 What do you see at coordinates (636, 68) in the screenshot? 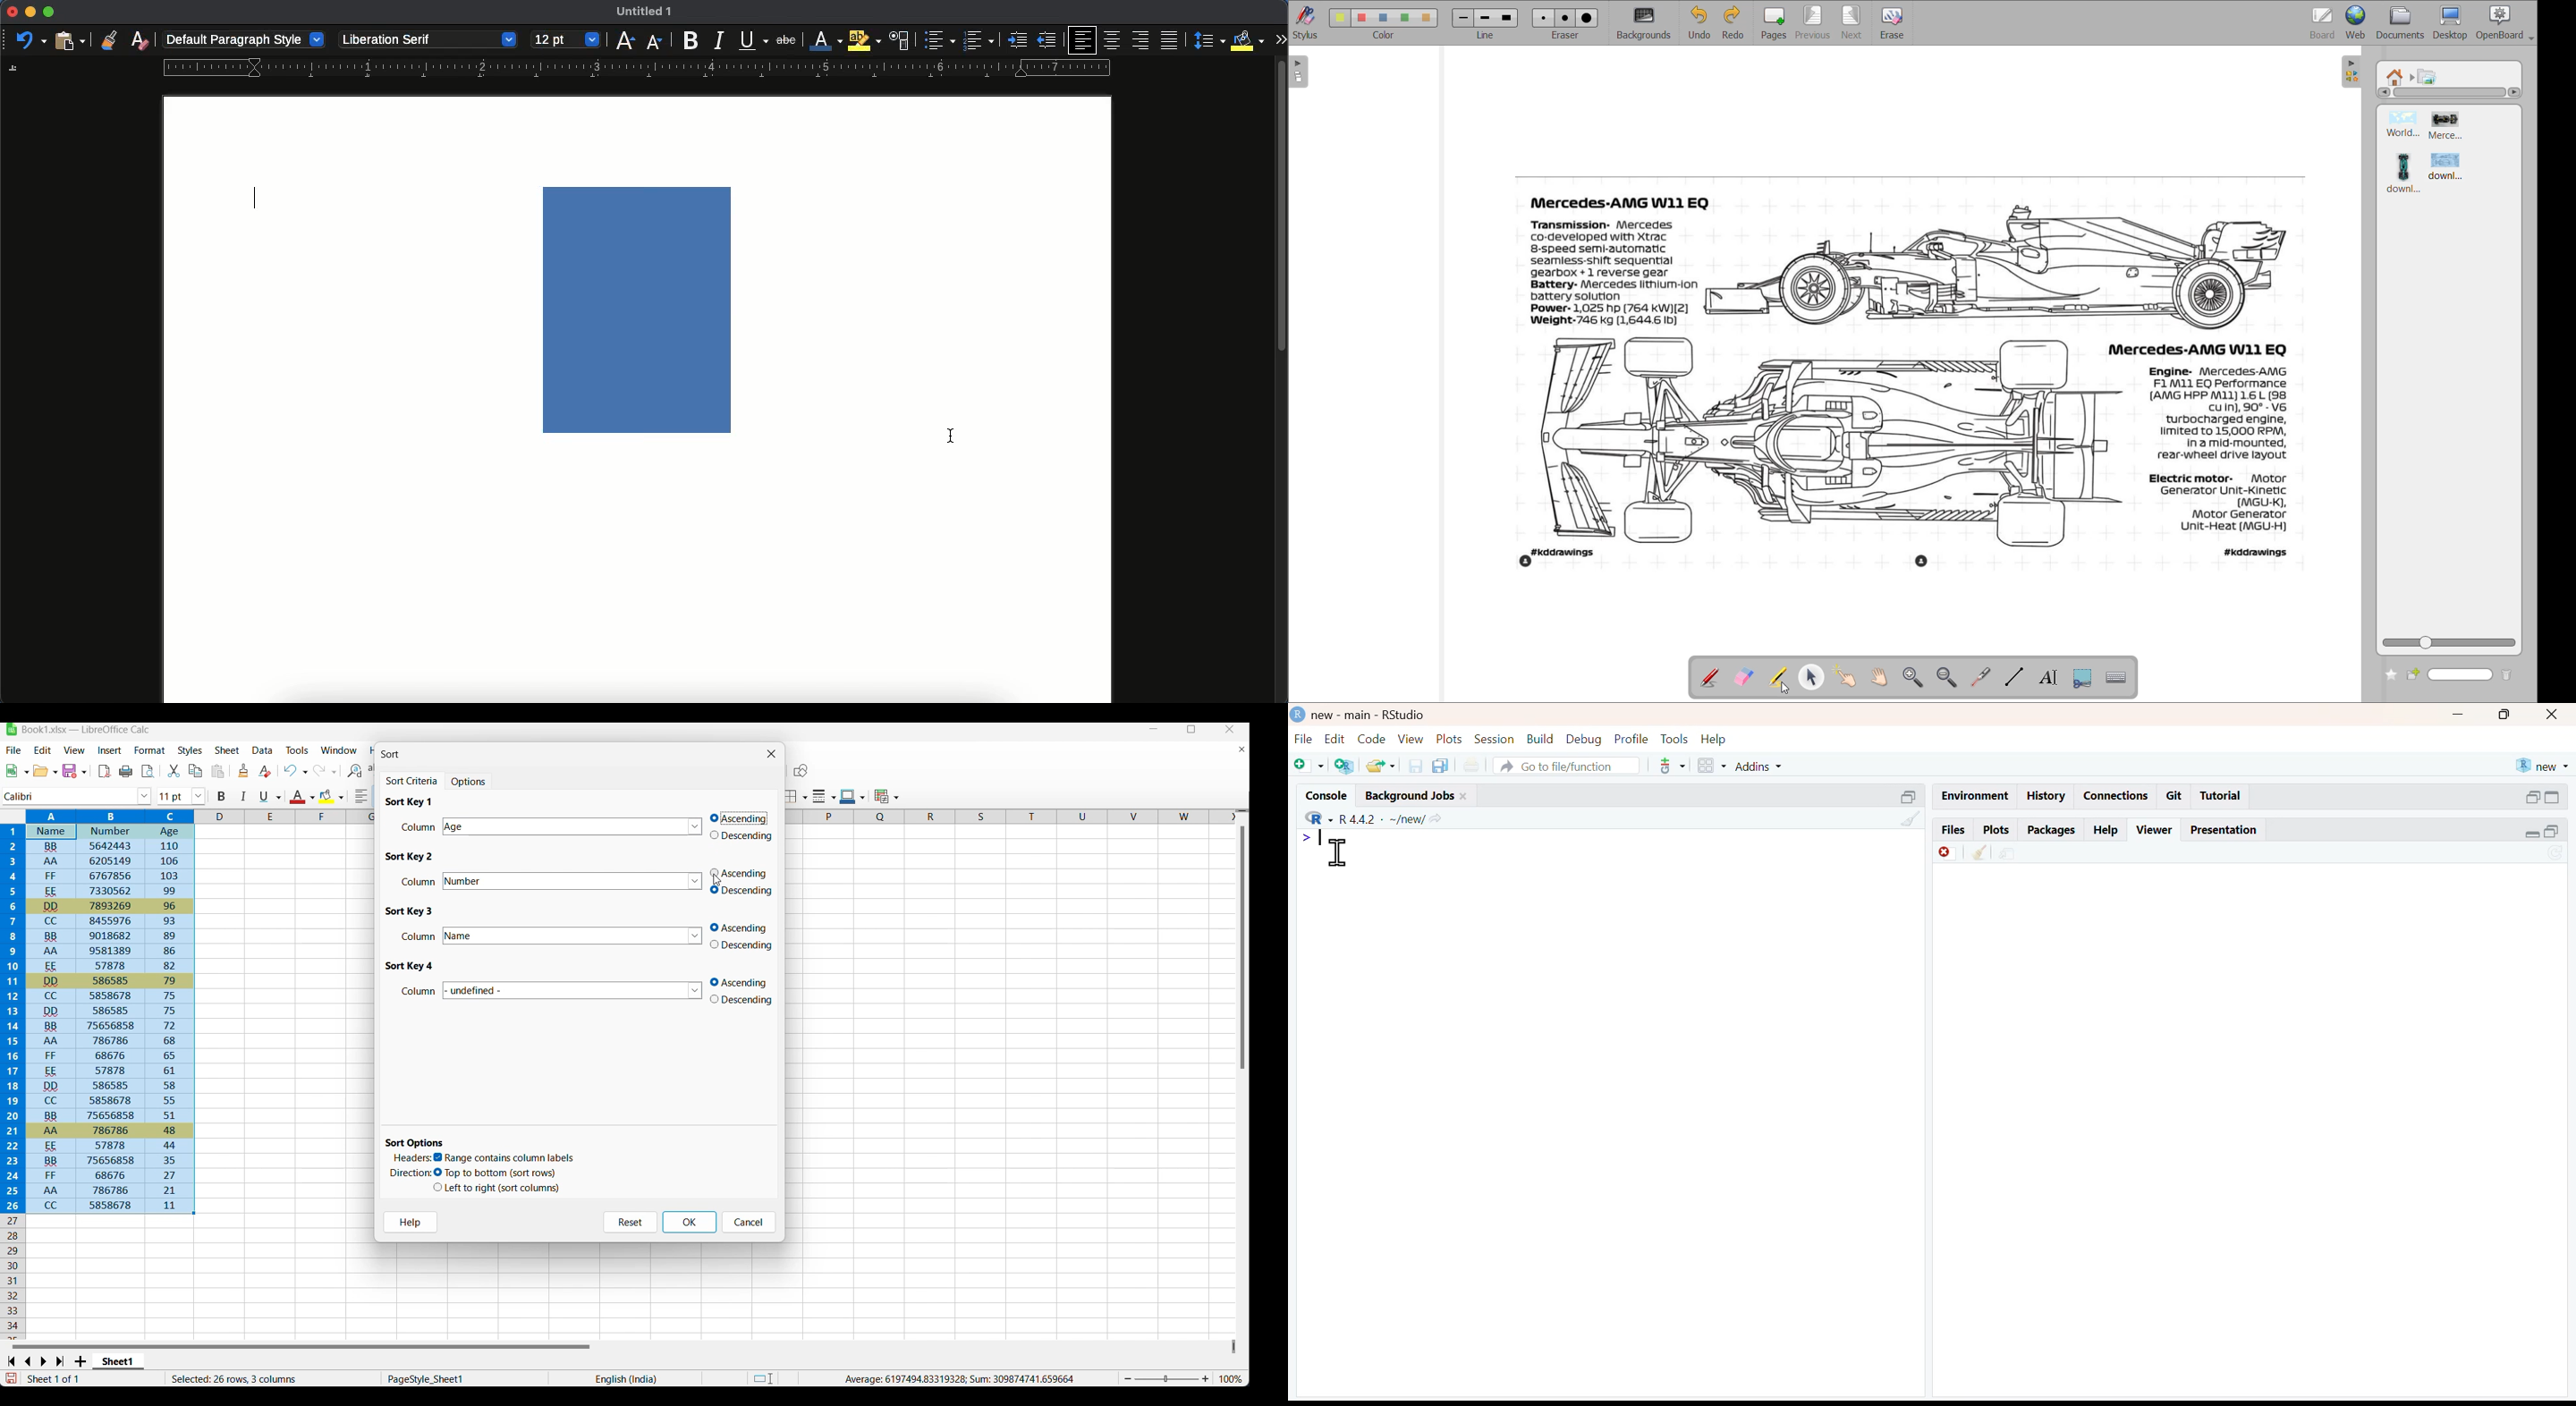
I see `guide` at bounding box center [636, 68].